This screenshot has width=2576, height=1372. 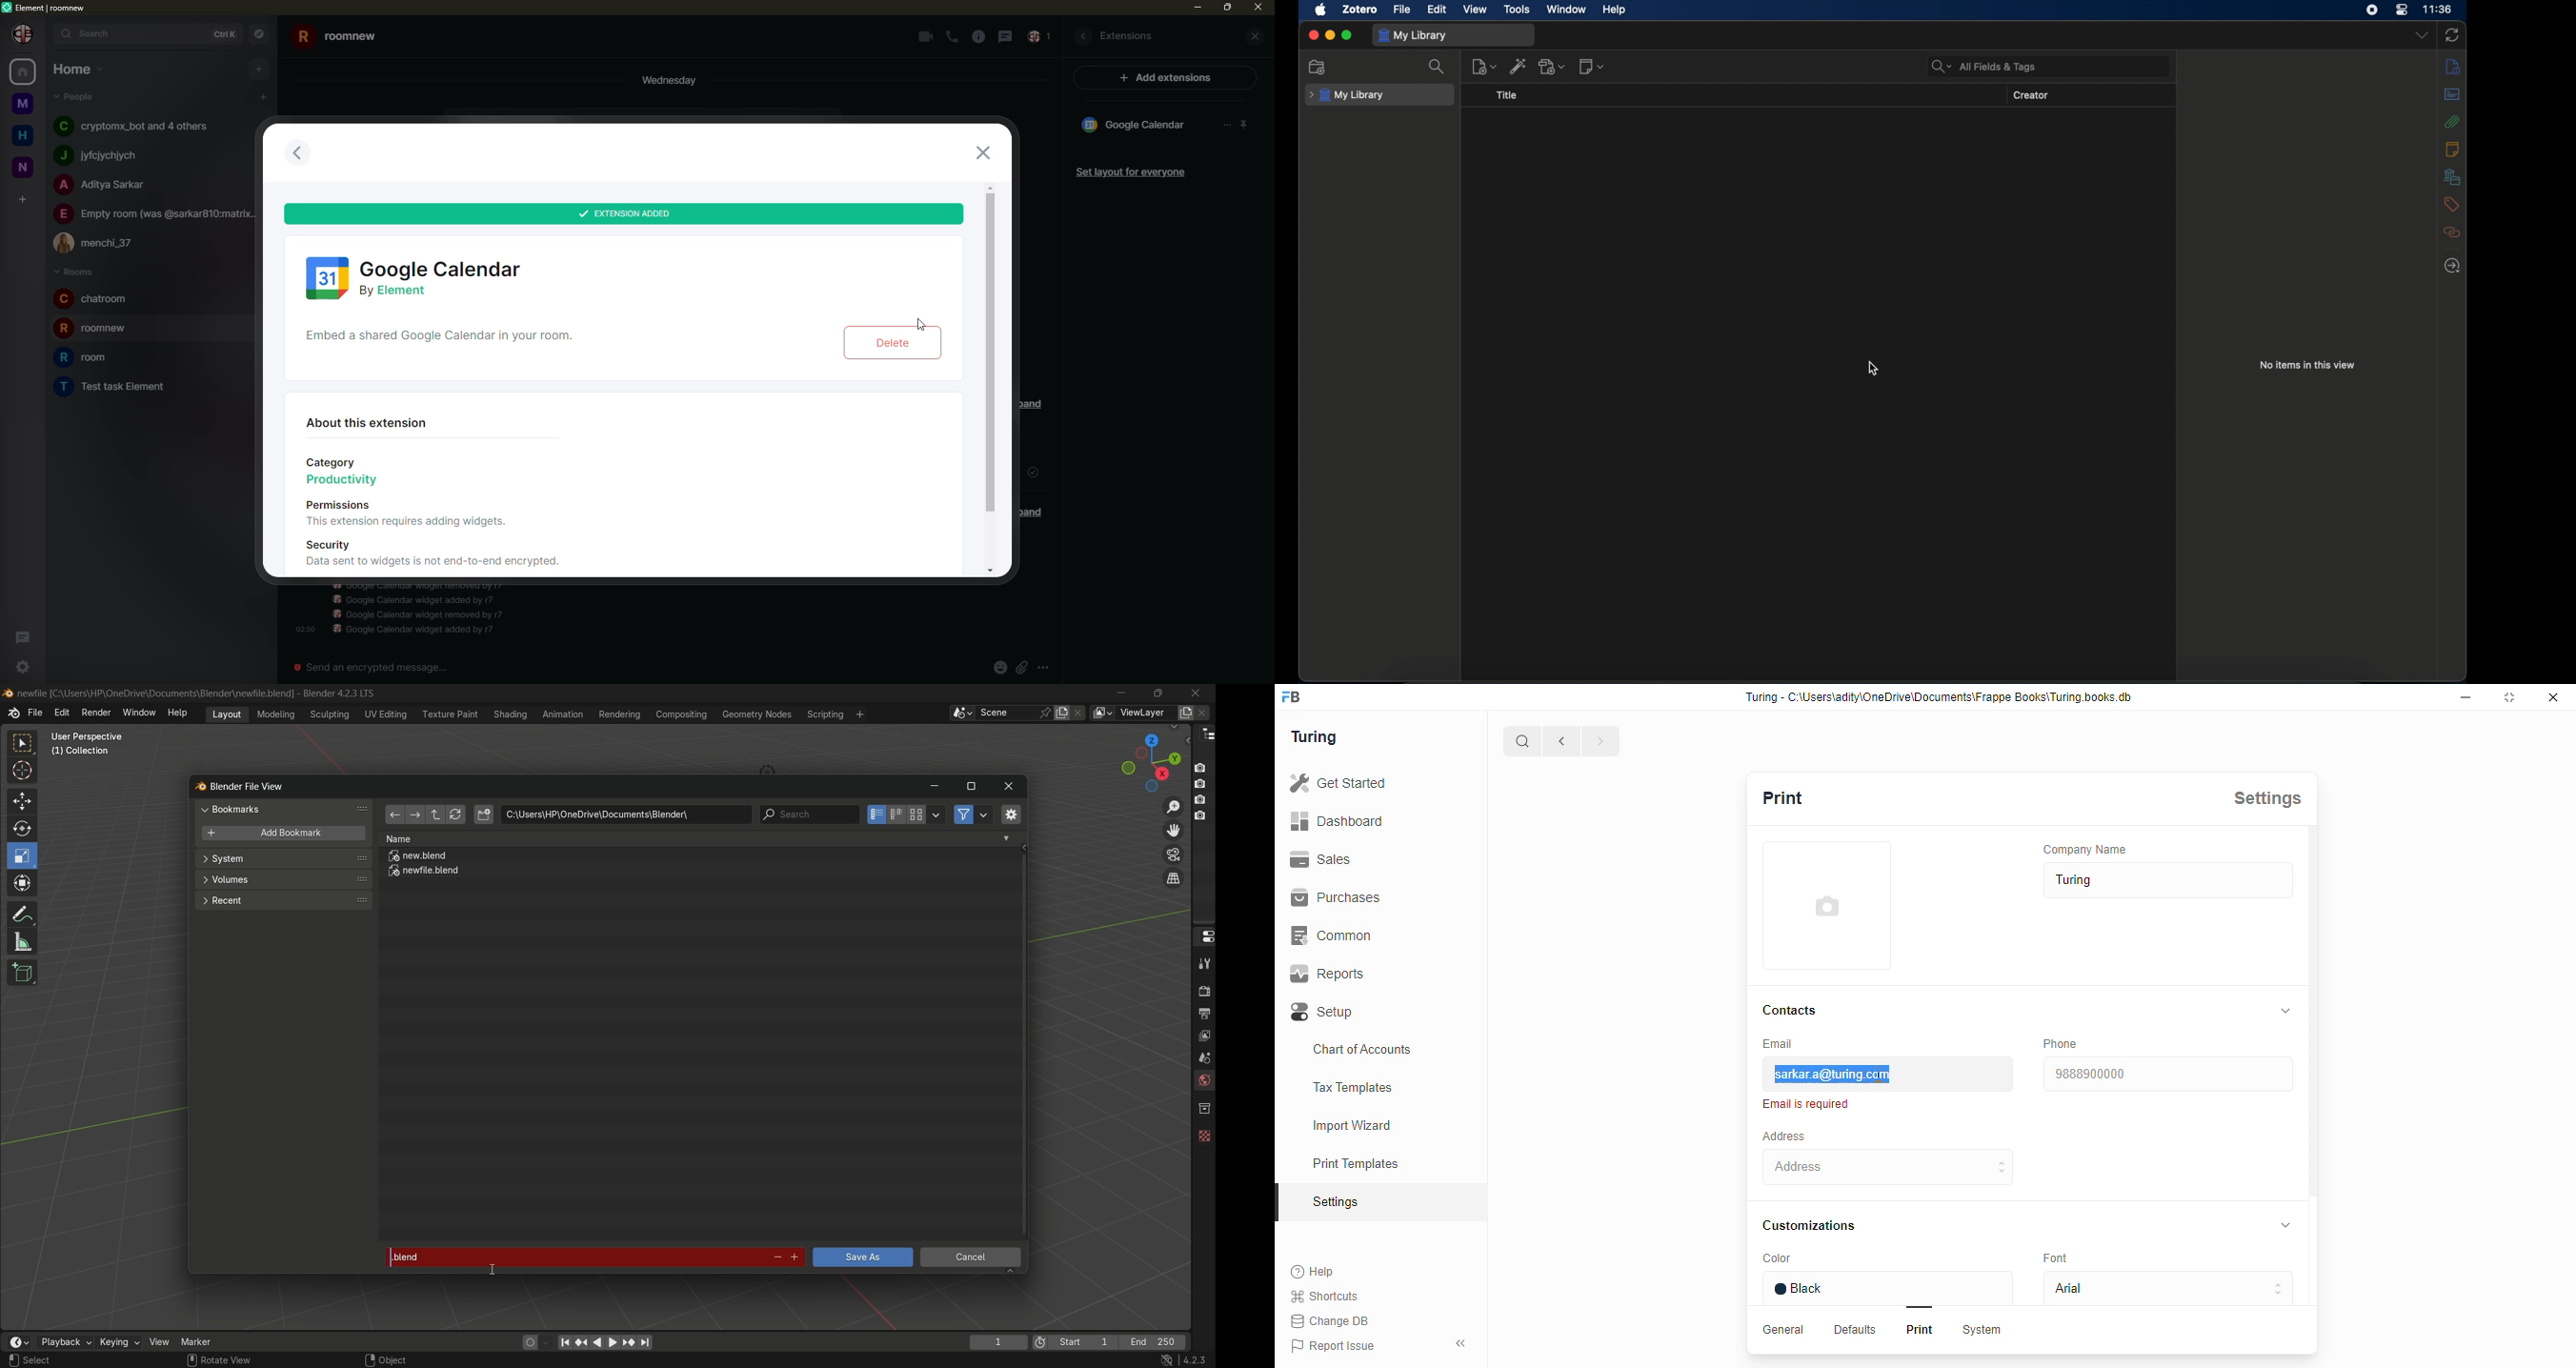 I want to click on dropdown, so click(x=2423, y=35).